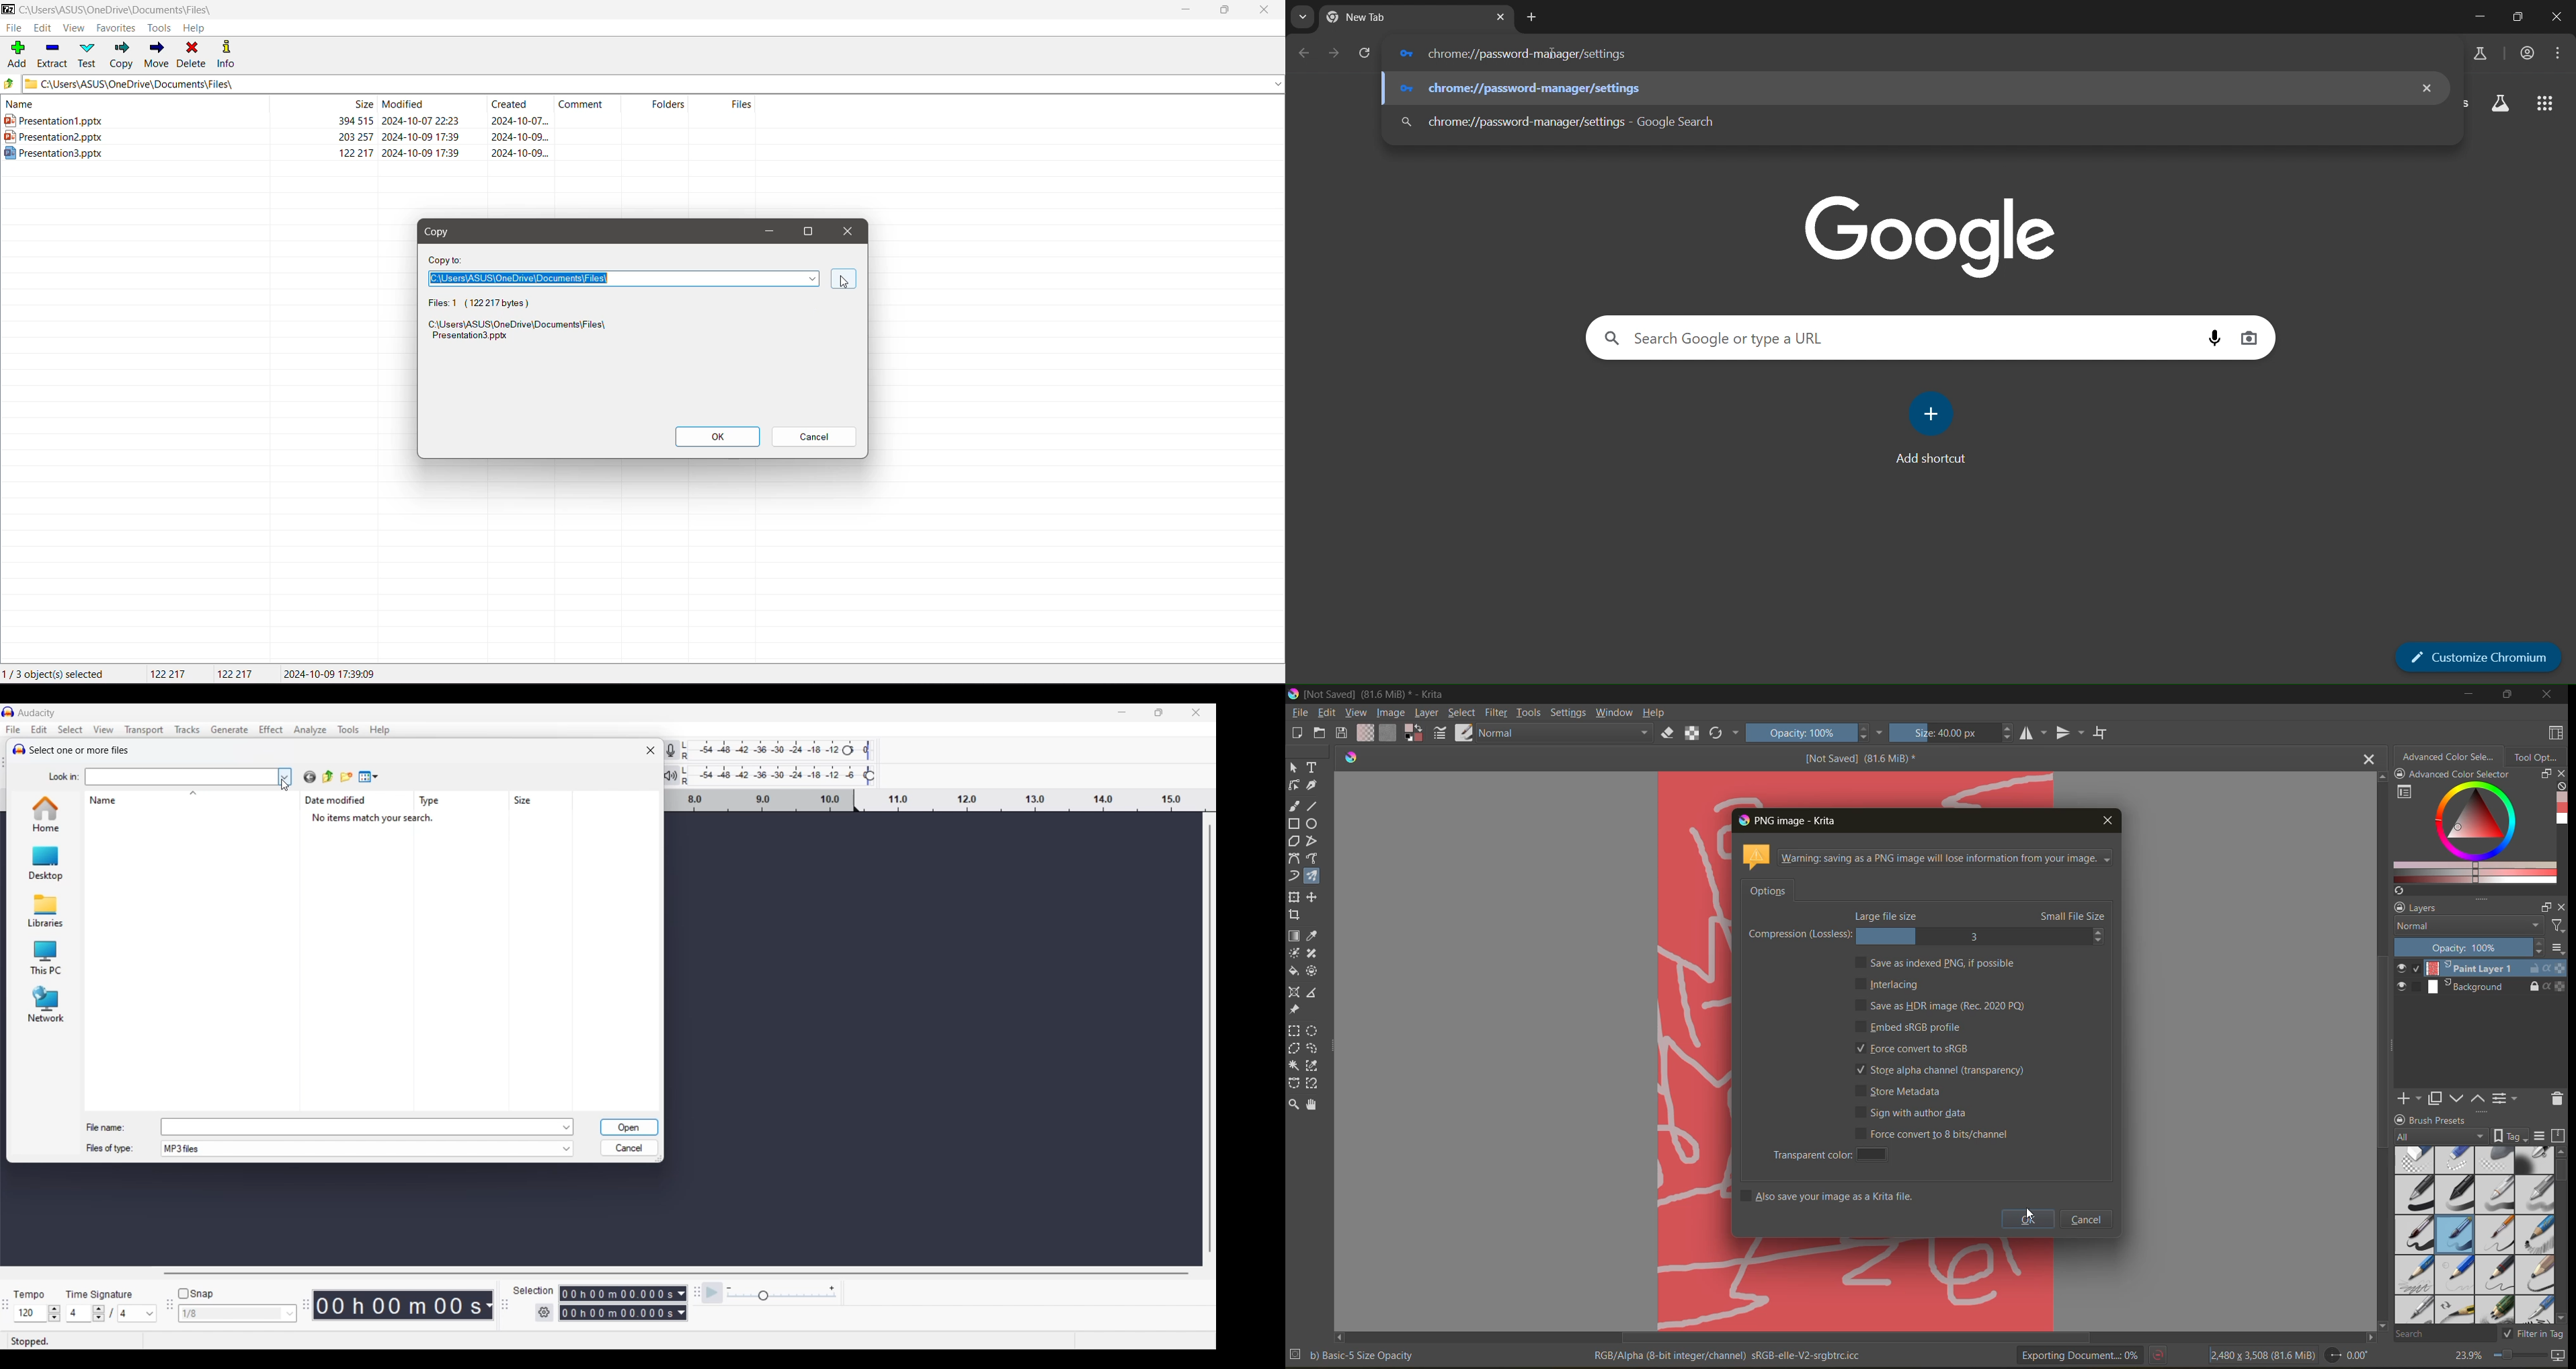 This screenshot has width=2576, height=1372. I want to click on 00h00m00.000s, so click(625, 1292).